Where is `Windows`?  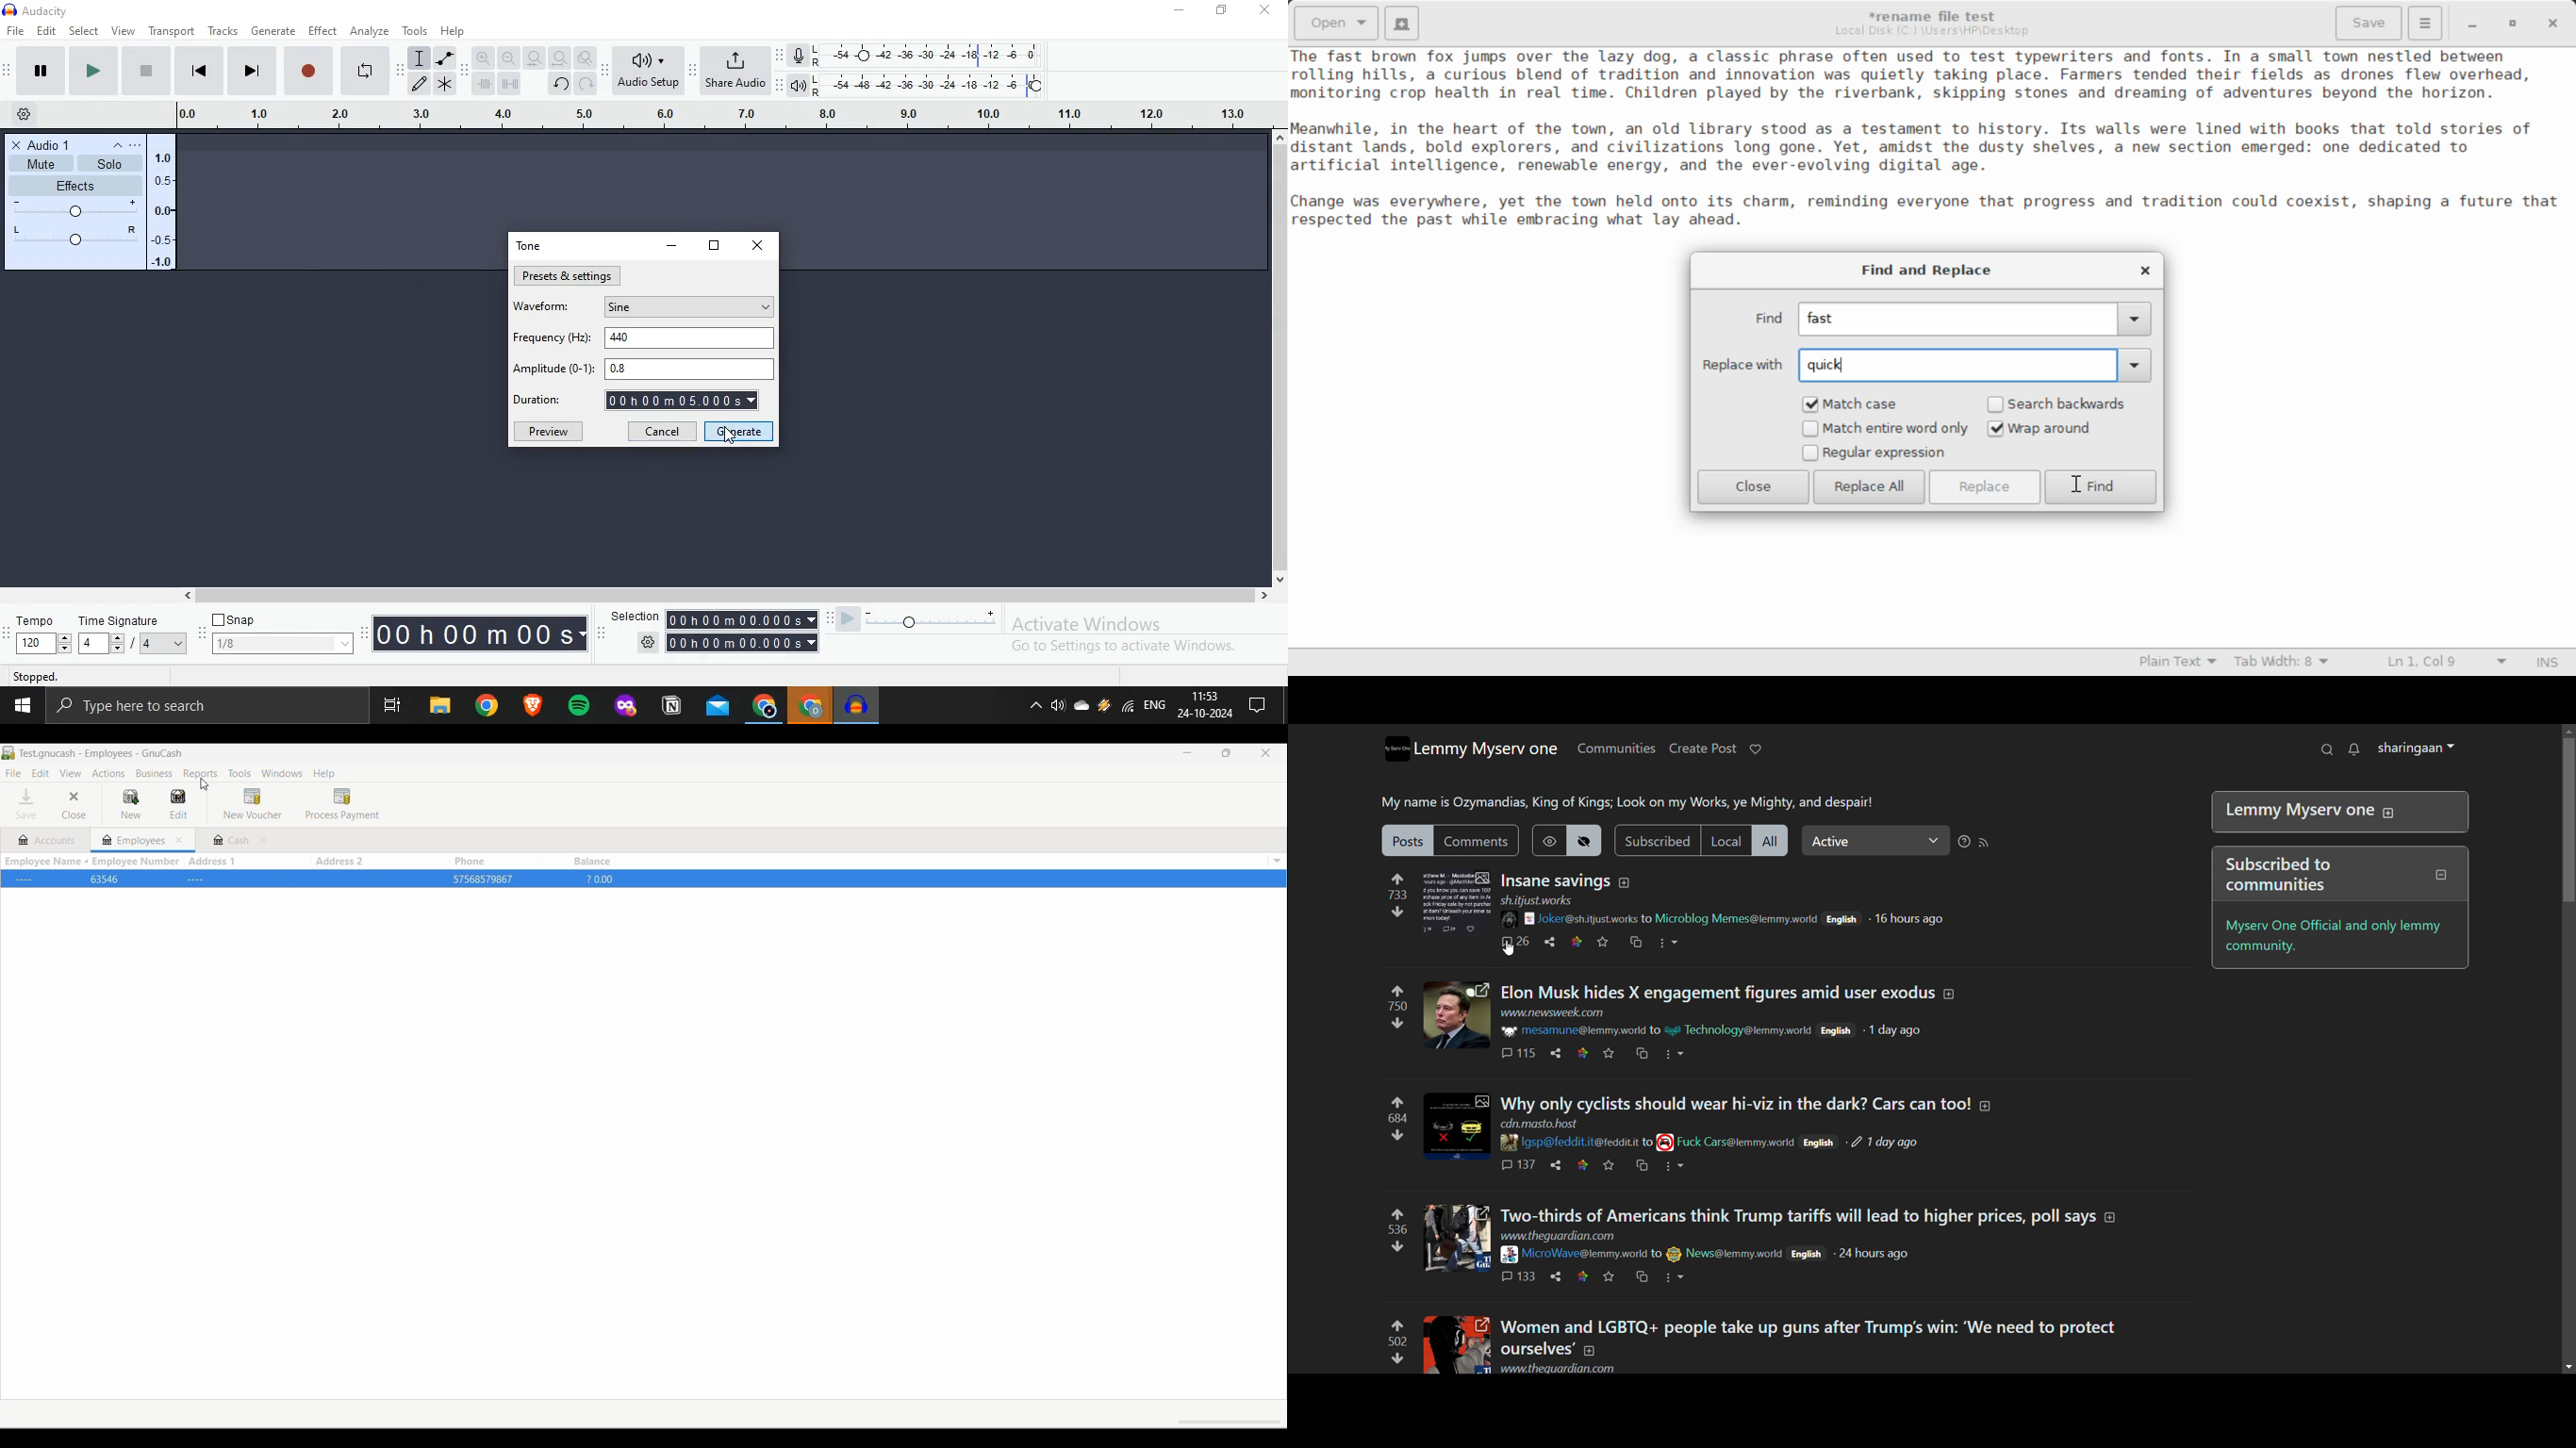 Windows is located at coordinates (282, 774).